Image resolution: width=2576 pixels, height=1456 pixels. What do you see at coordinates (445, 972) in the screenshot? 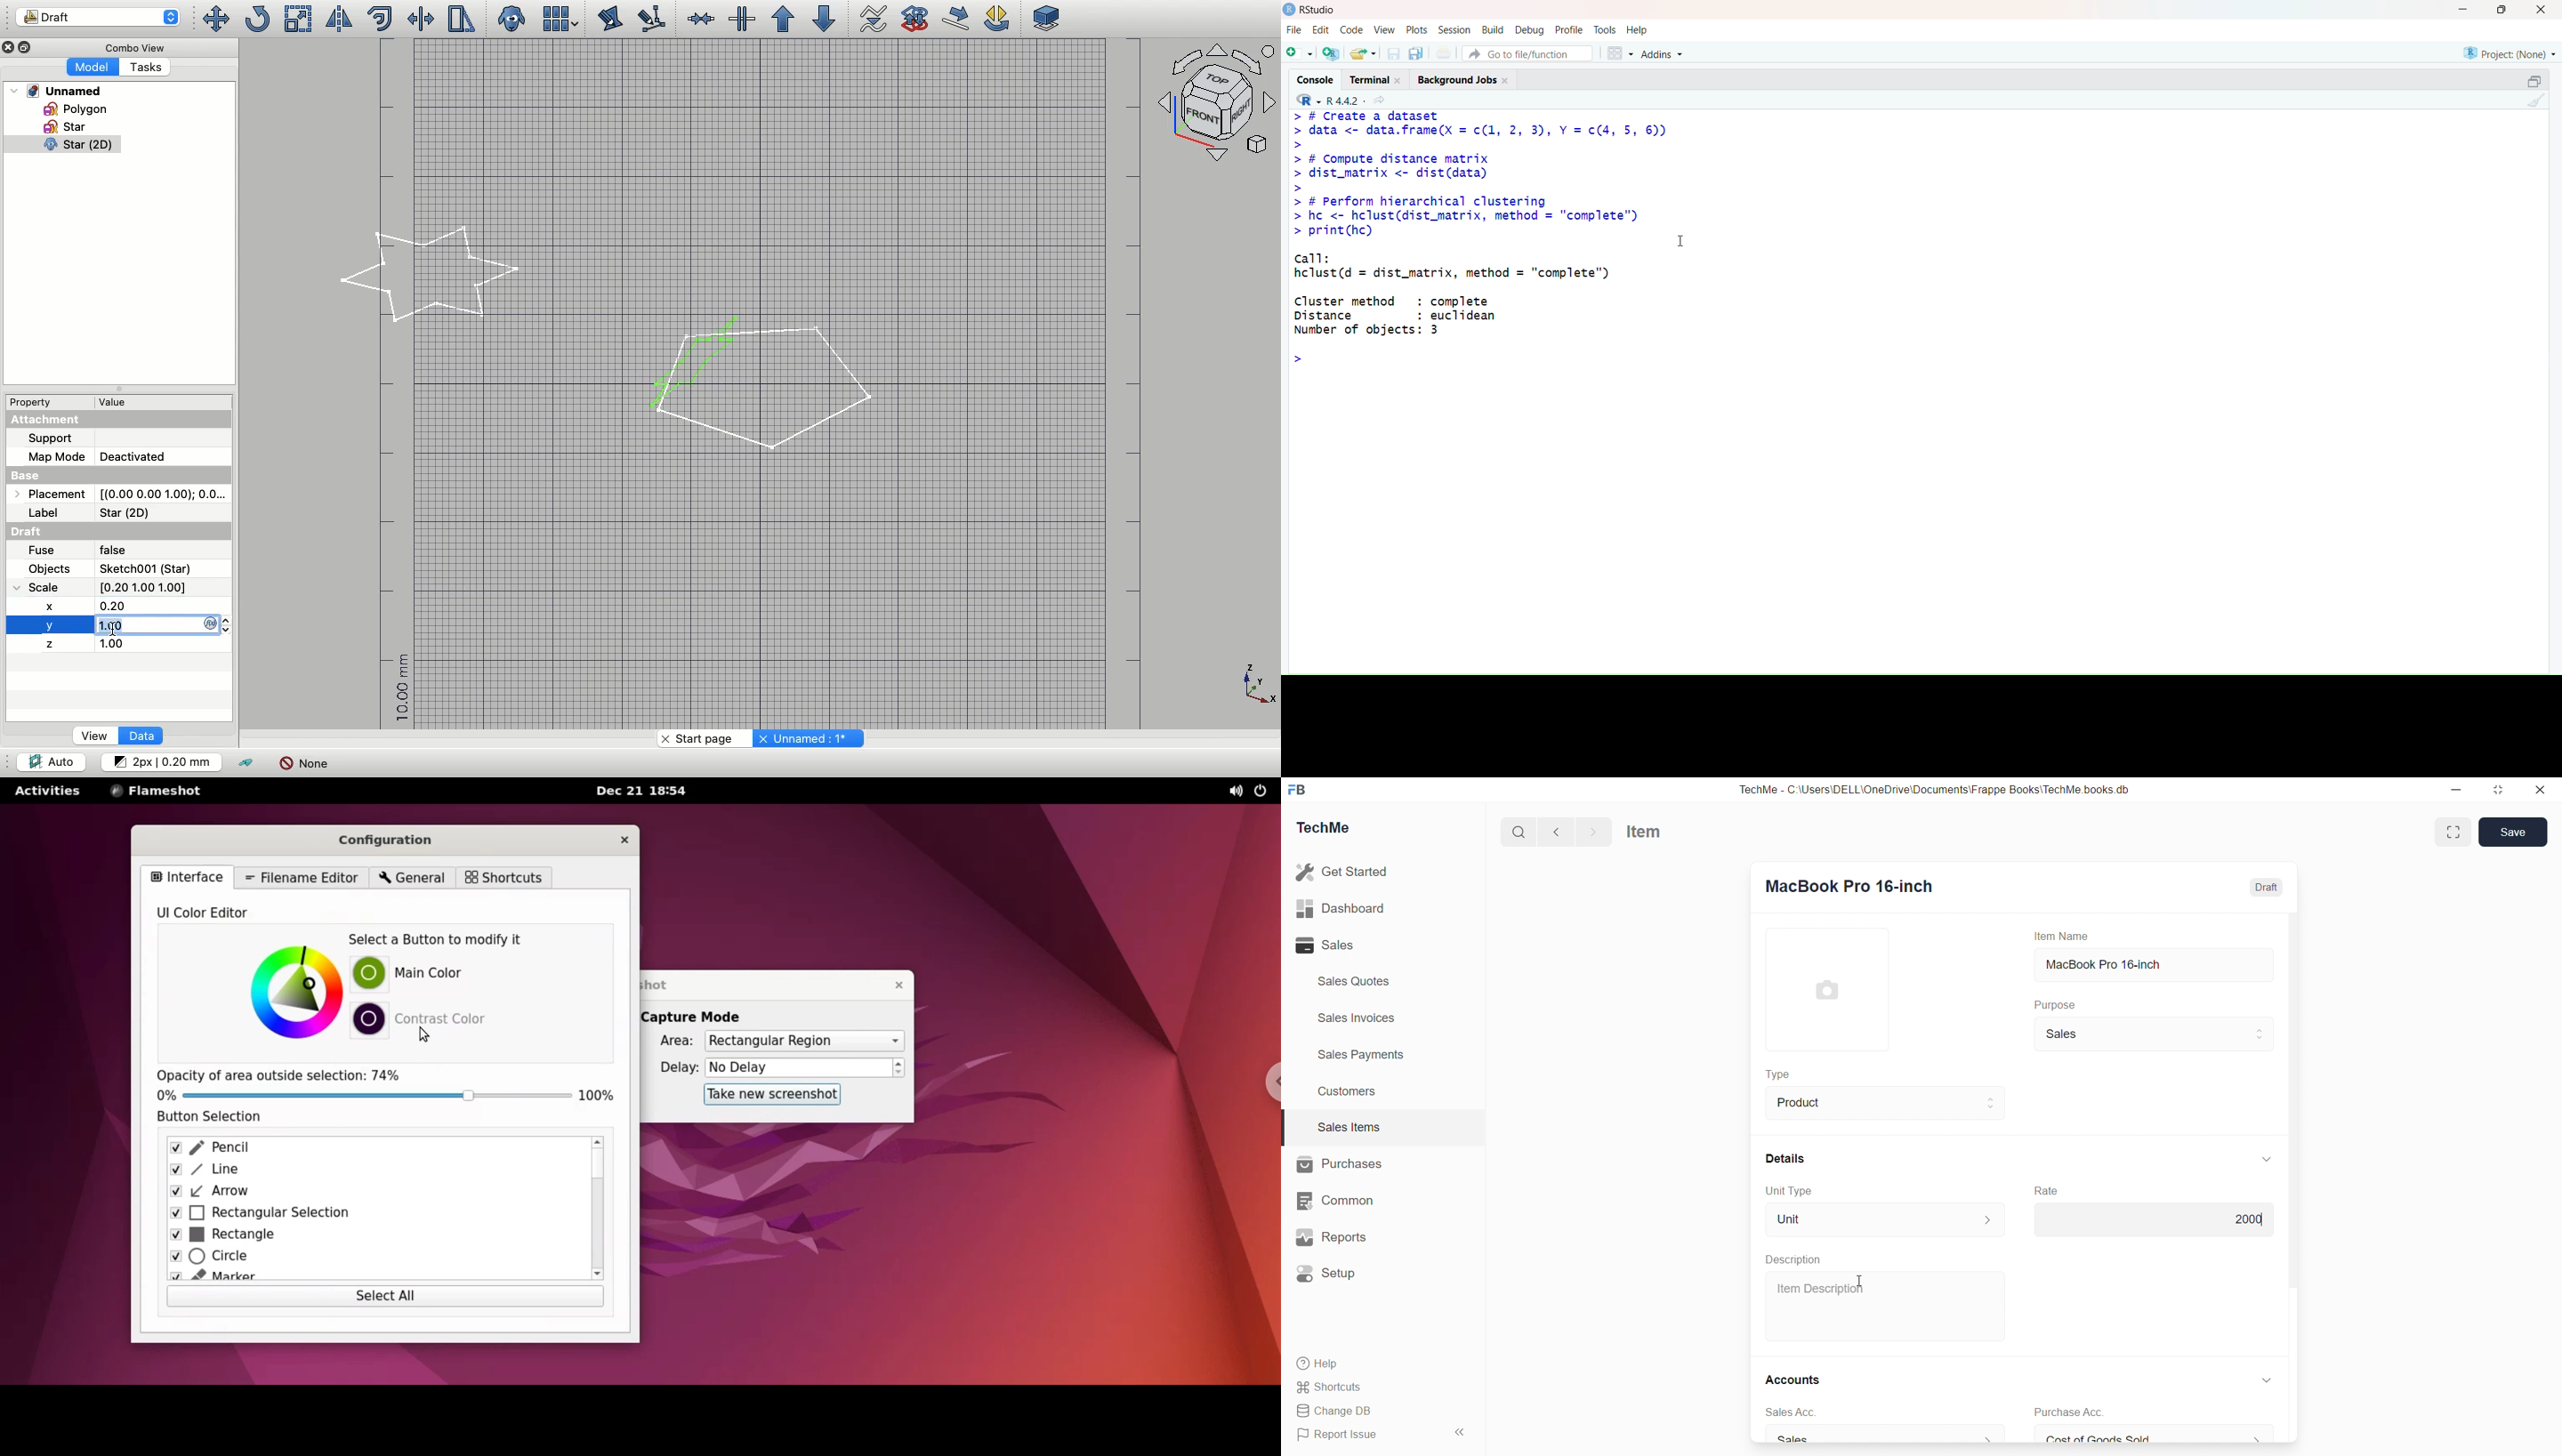
I see `main color` at bounding box center [445, 972].